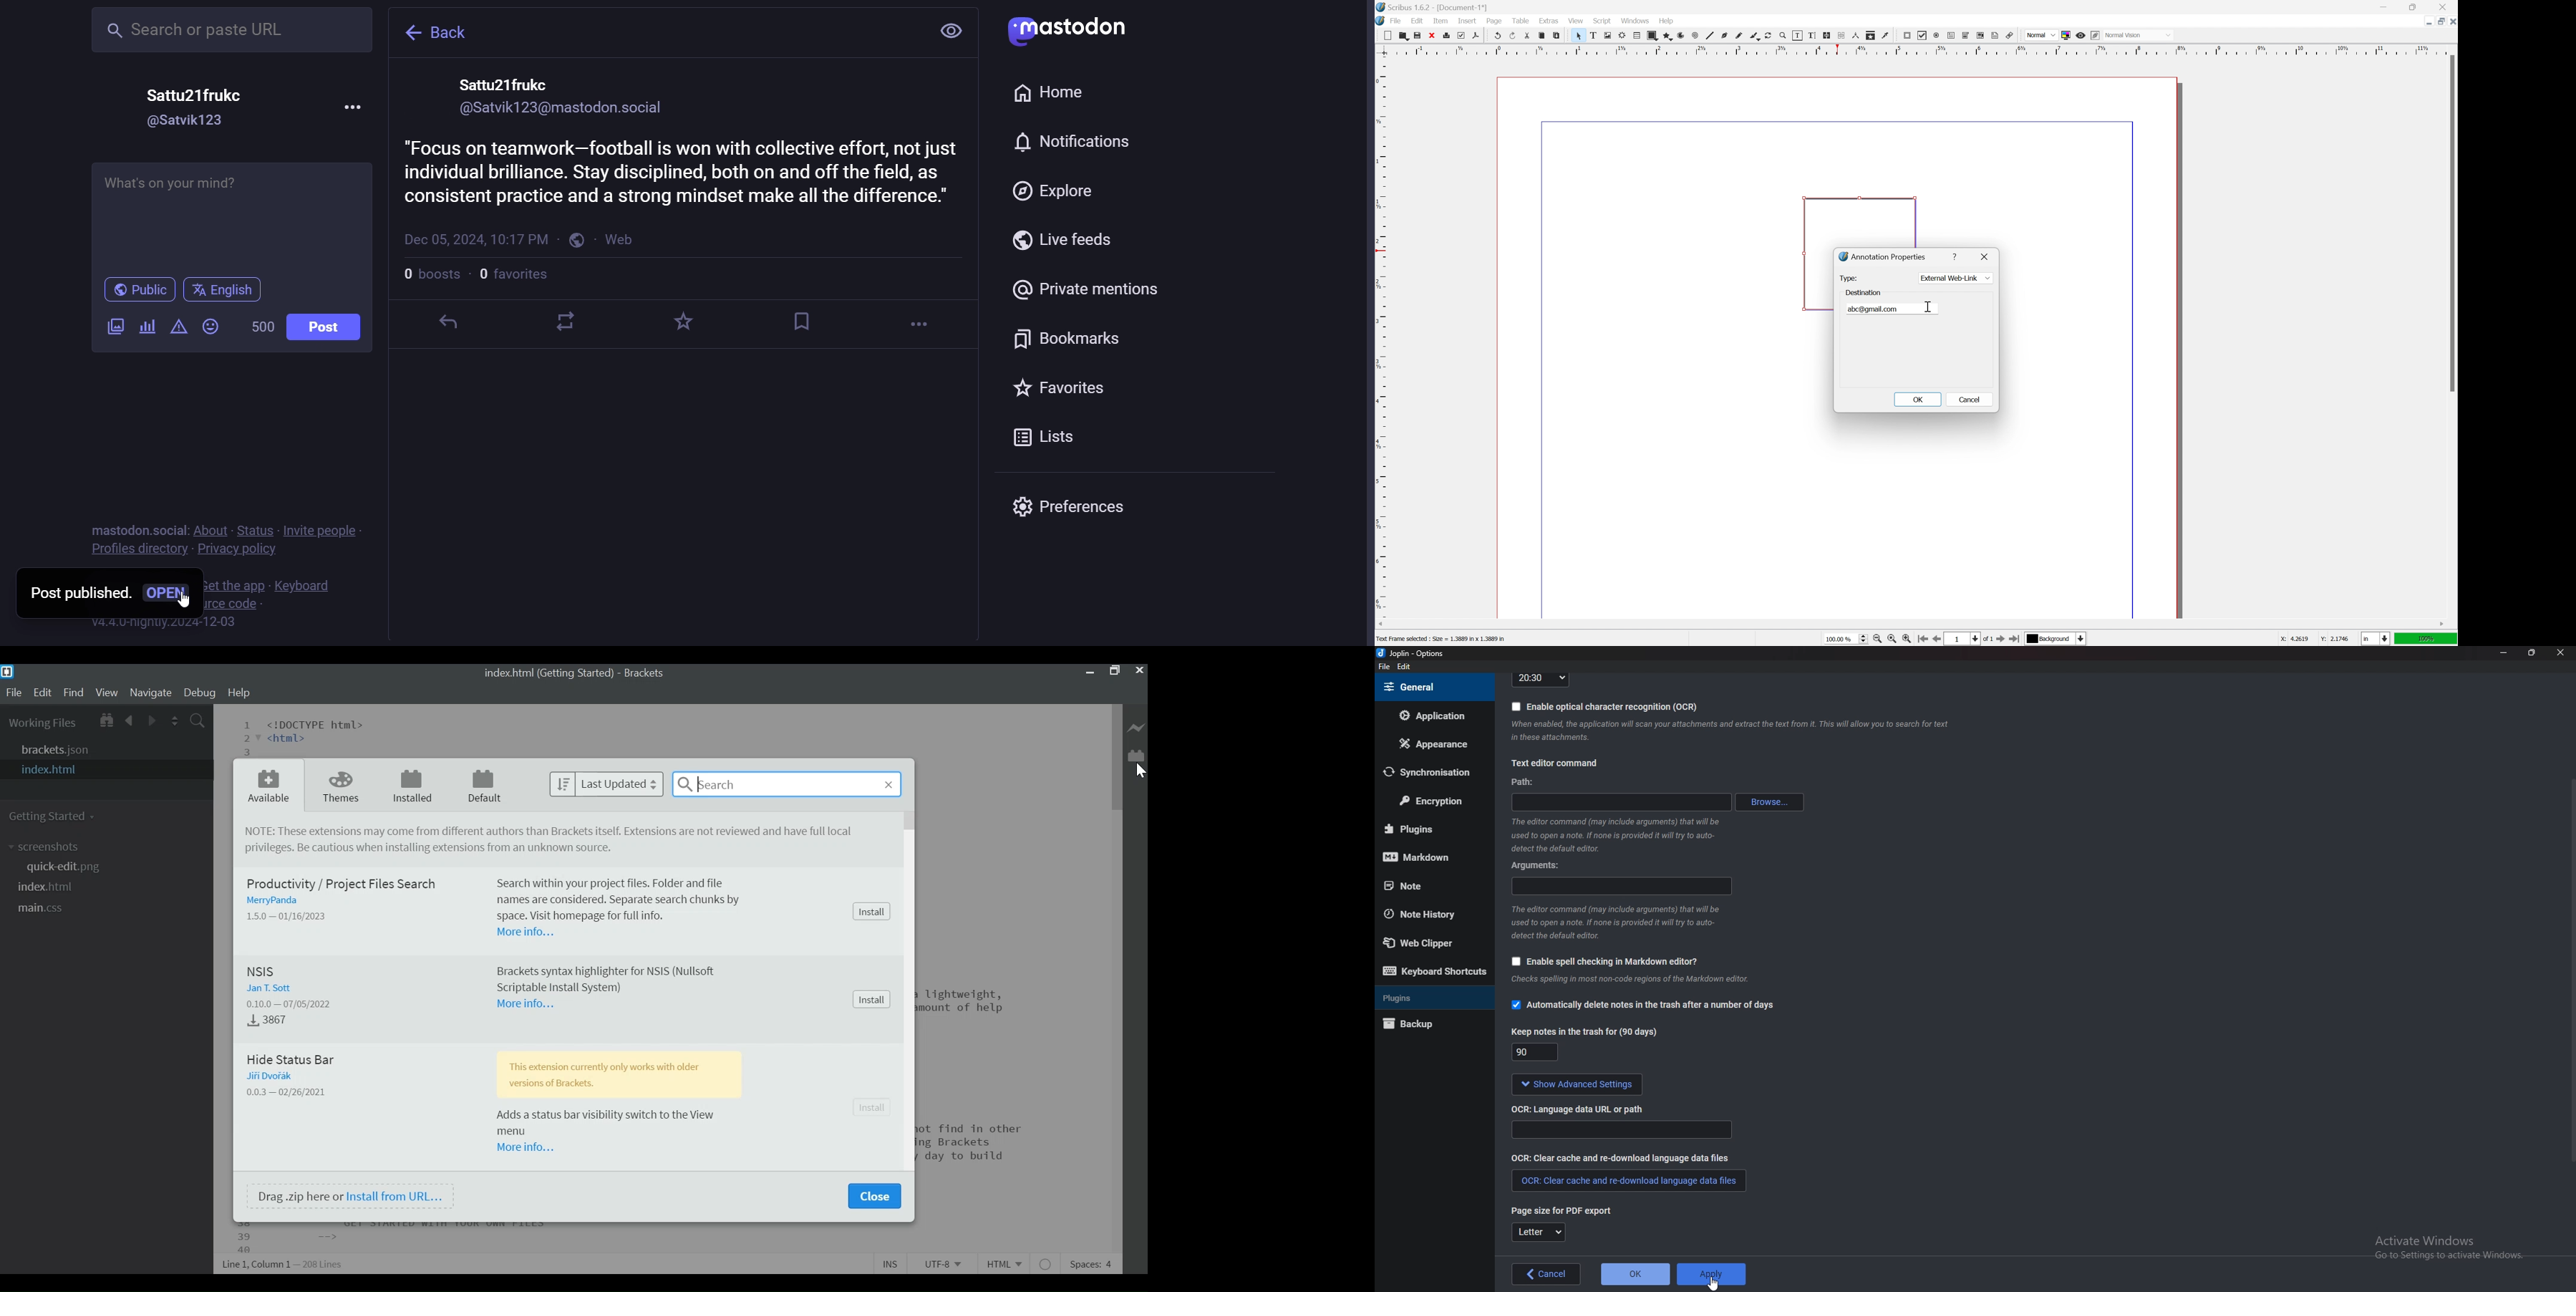 The height and width of the screenshot is (1316, 2576). I want to click on Appearance, so click(1432, 744).